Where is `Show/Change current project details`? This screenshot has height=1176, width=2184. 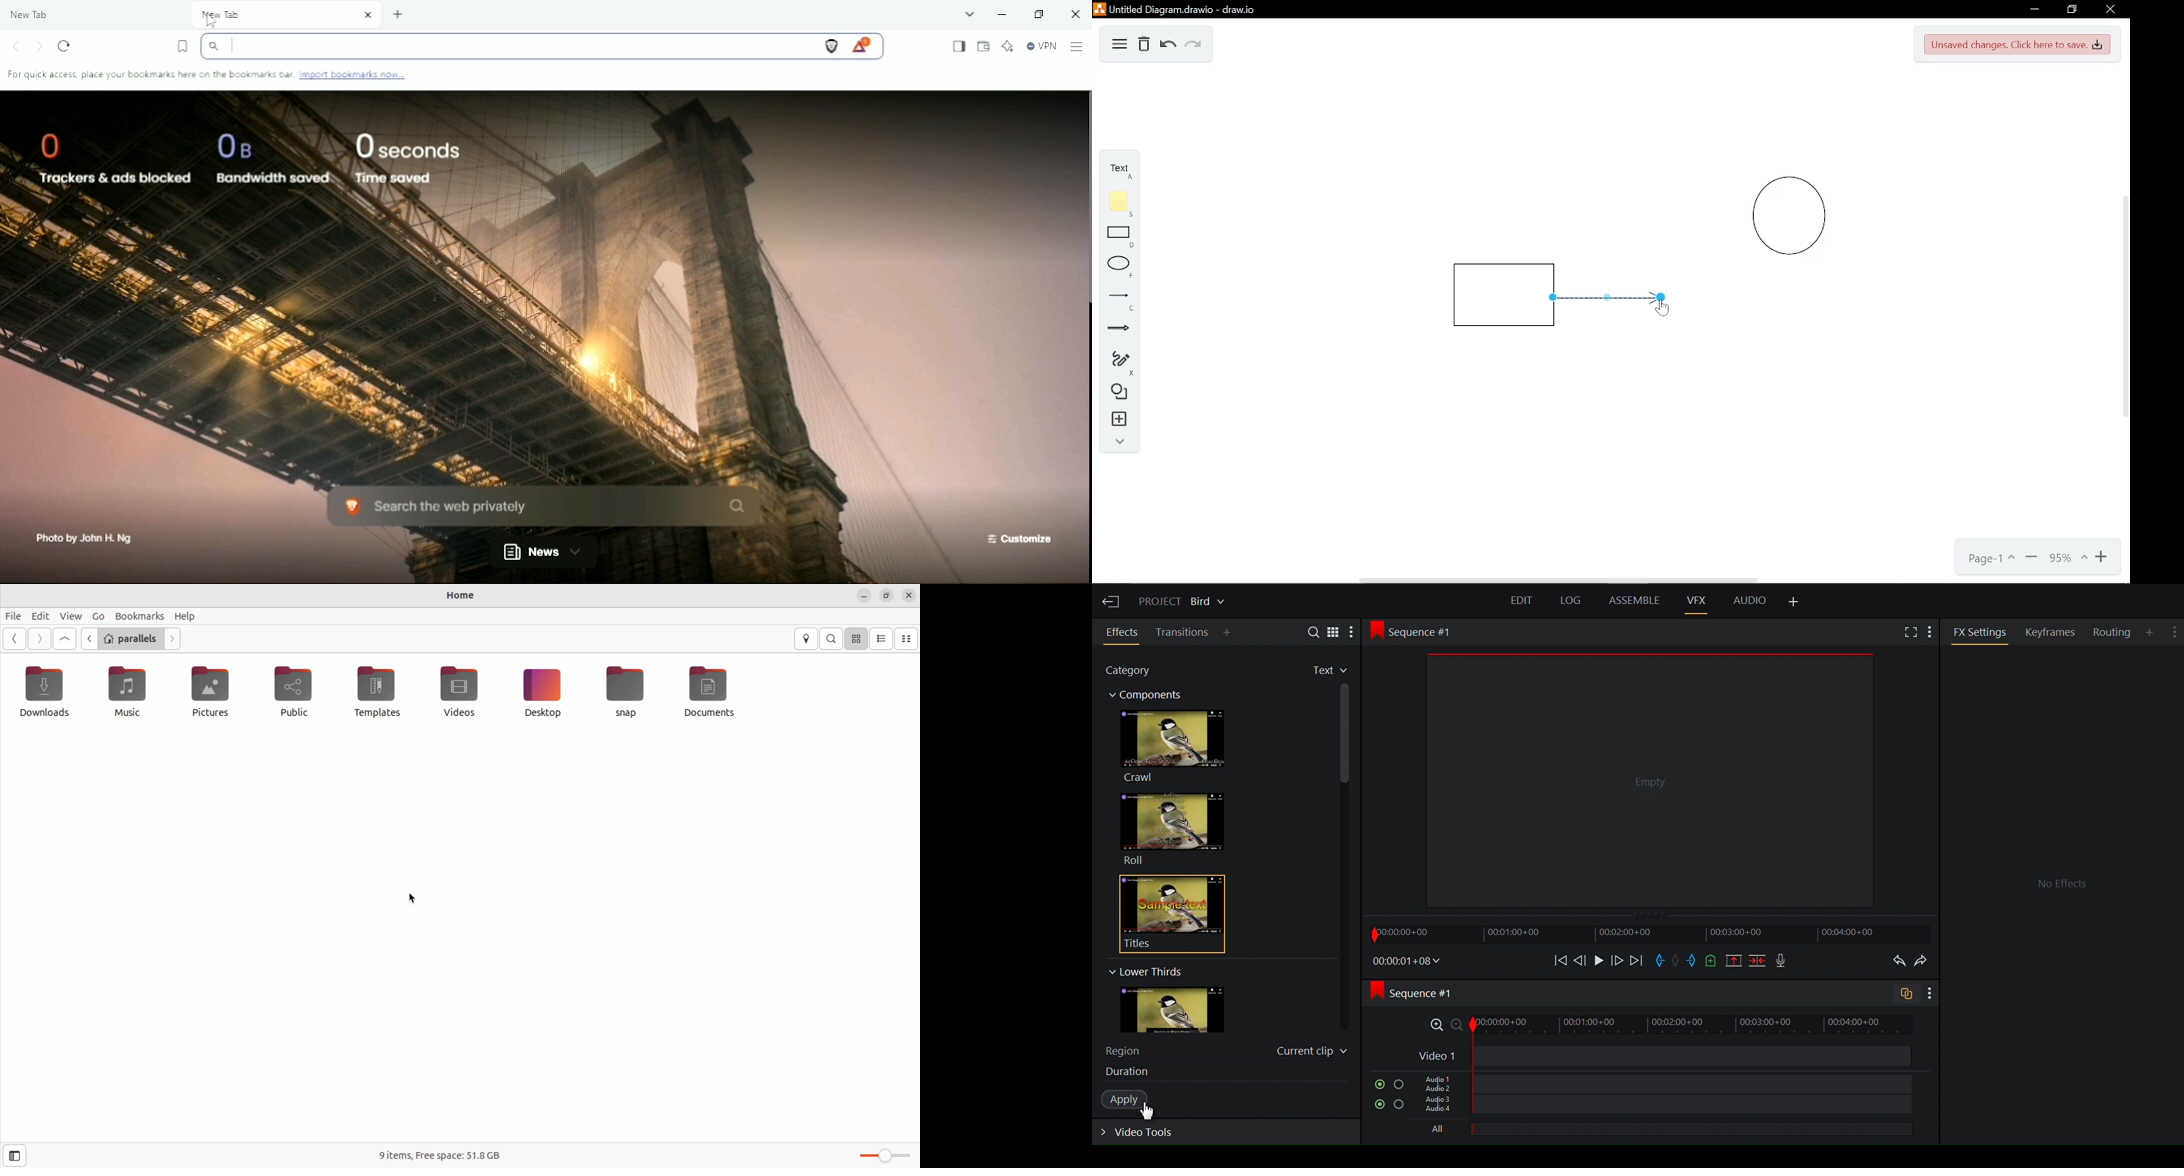
Show/Change current project details is located at coordinates (1184, 600).